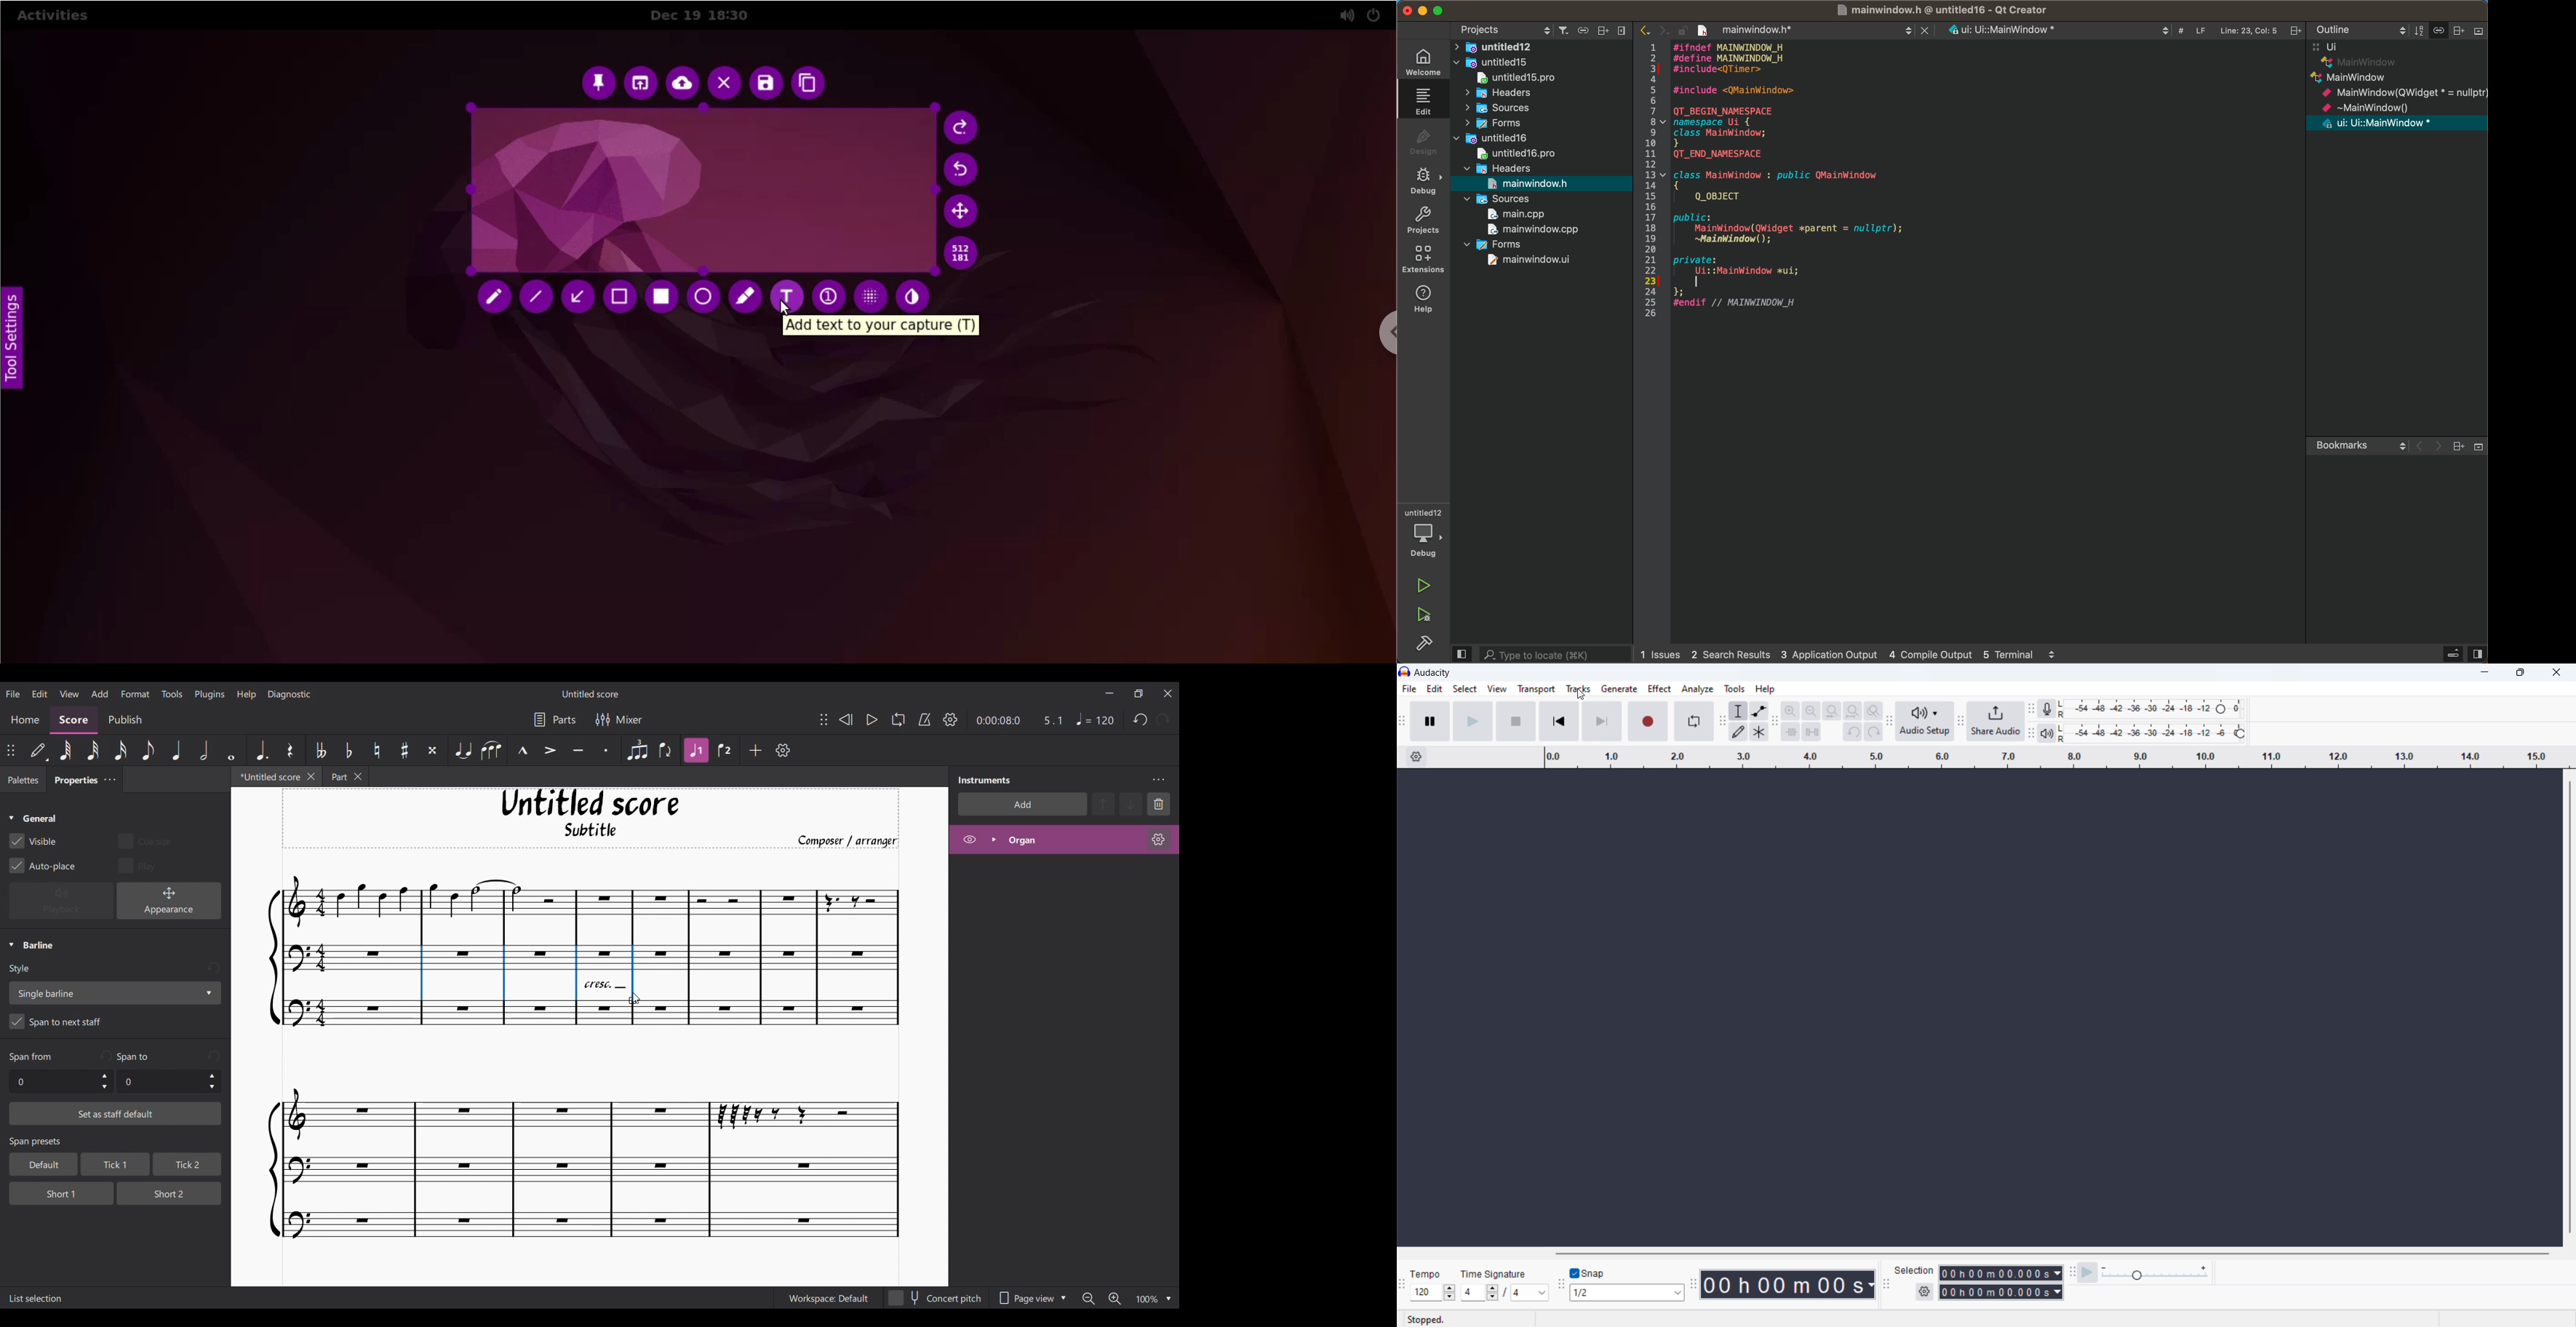  I want to click on Type in Span to, so click(160, 1082).